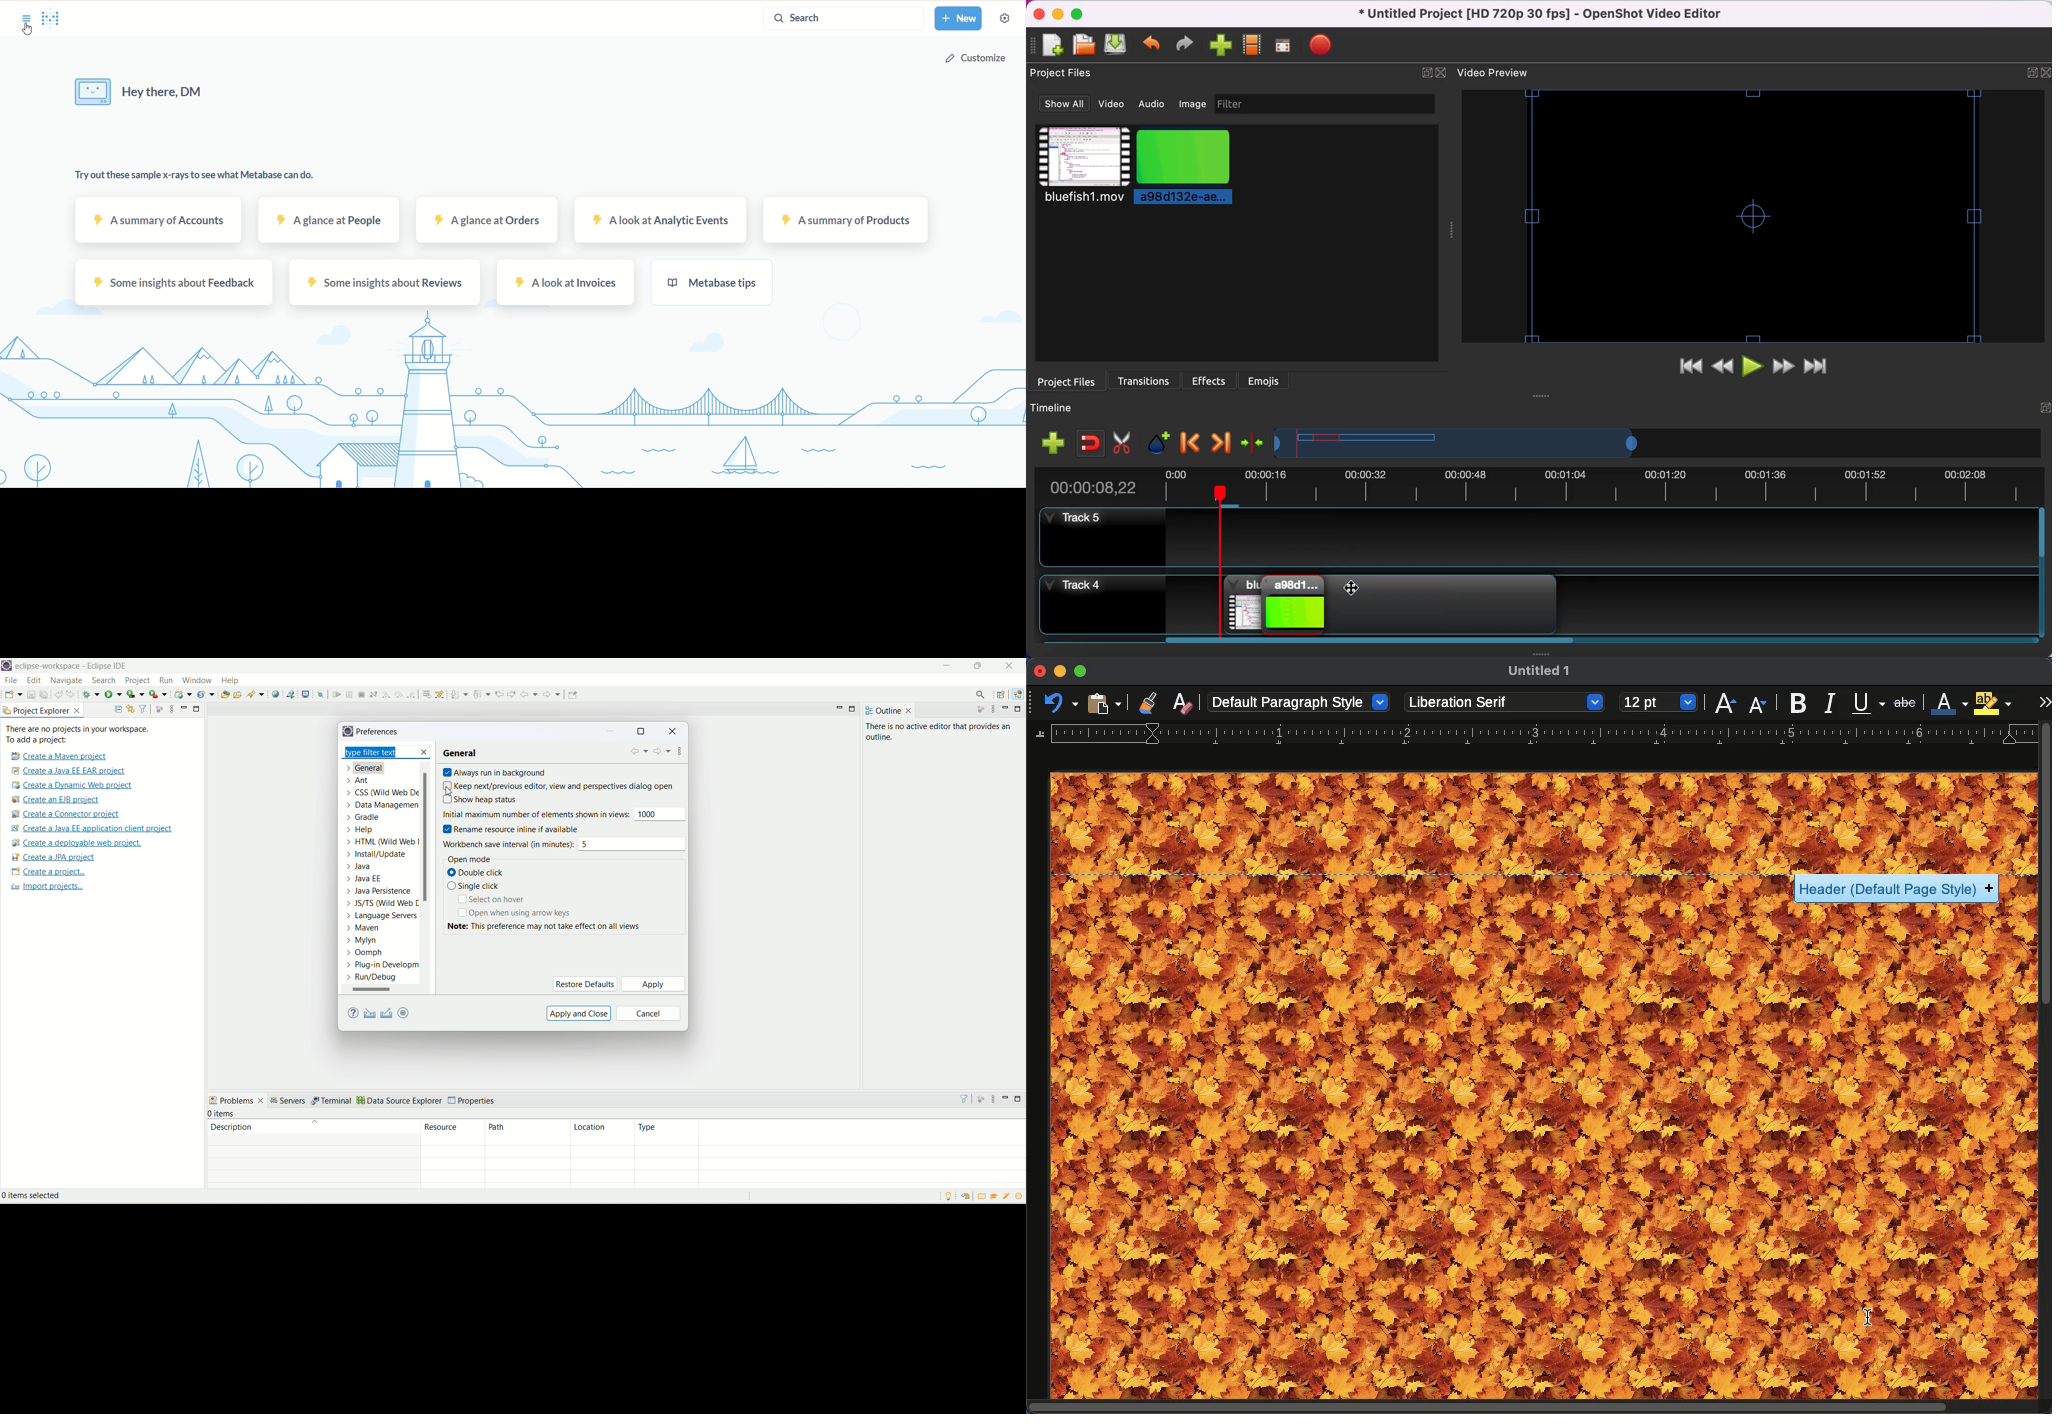  What do you see at coordinates (1184, 701) in the screenshot?
I see `clear formatting` at bounding box center [1184, 701].